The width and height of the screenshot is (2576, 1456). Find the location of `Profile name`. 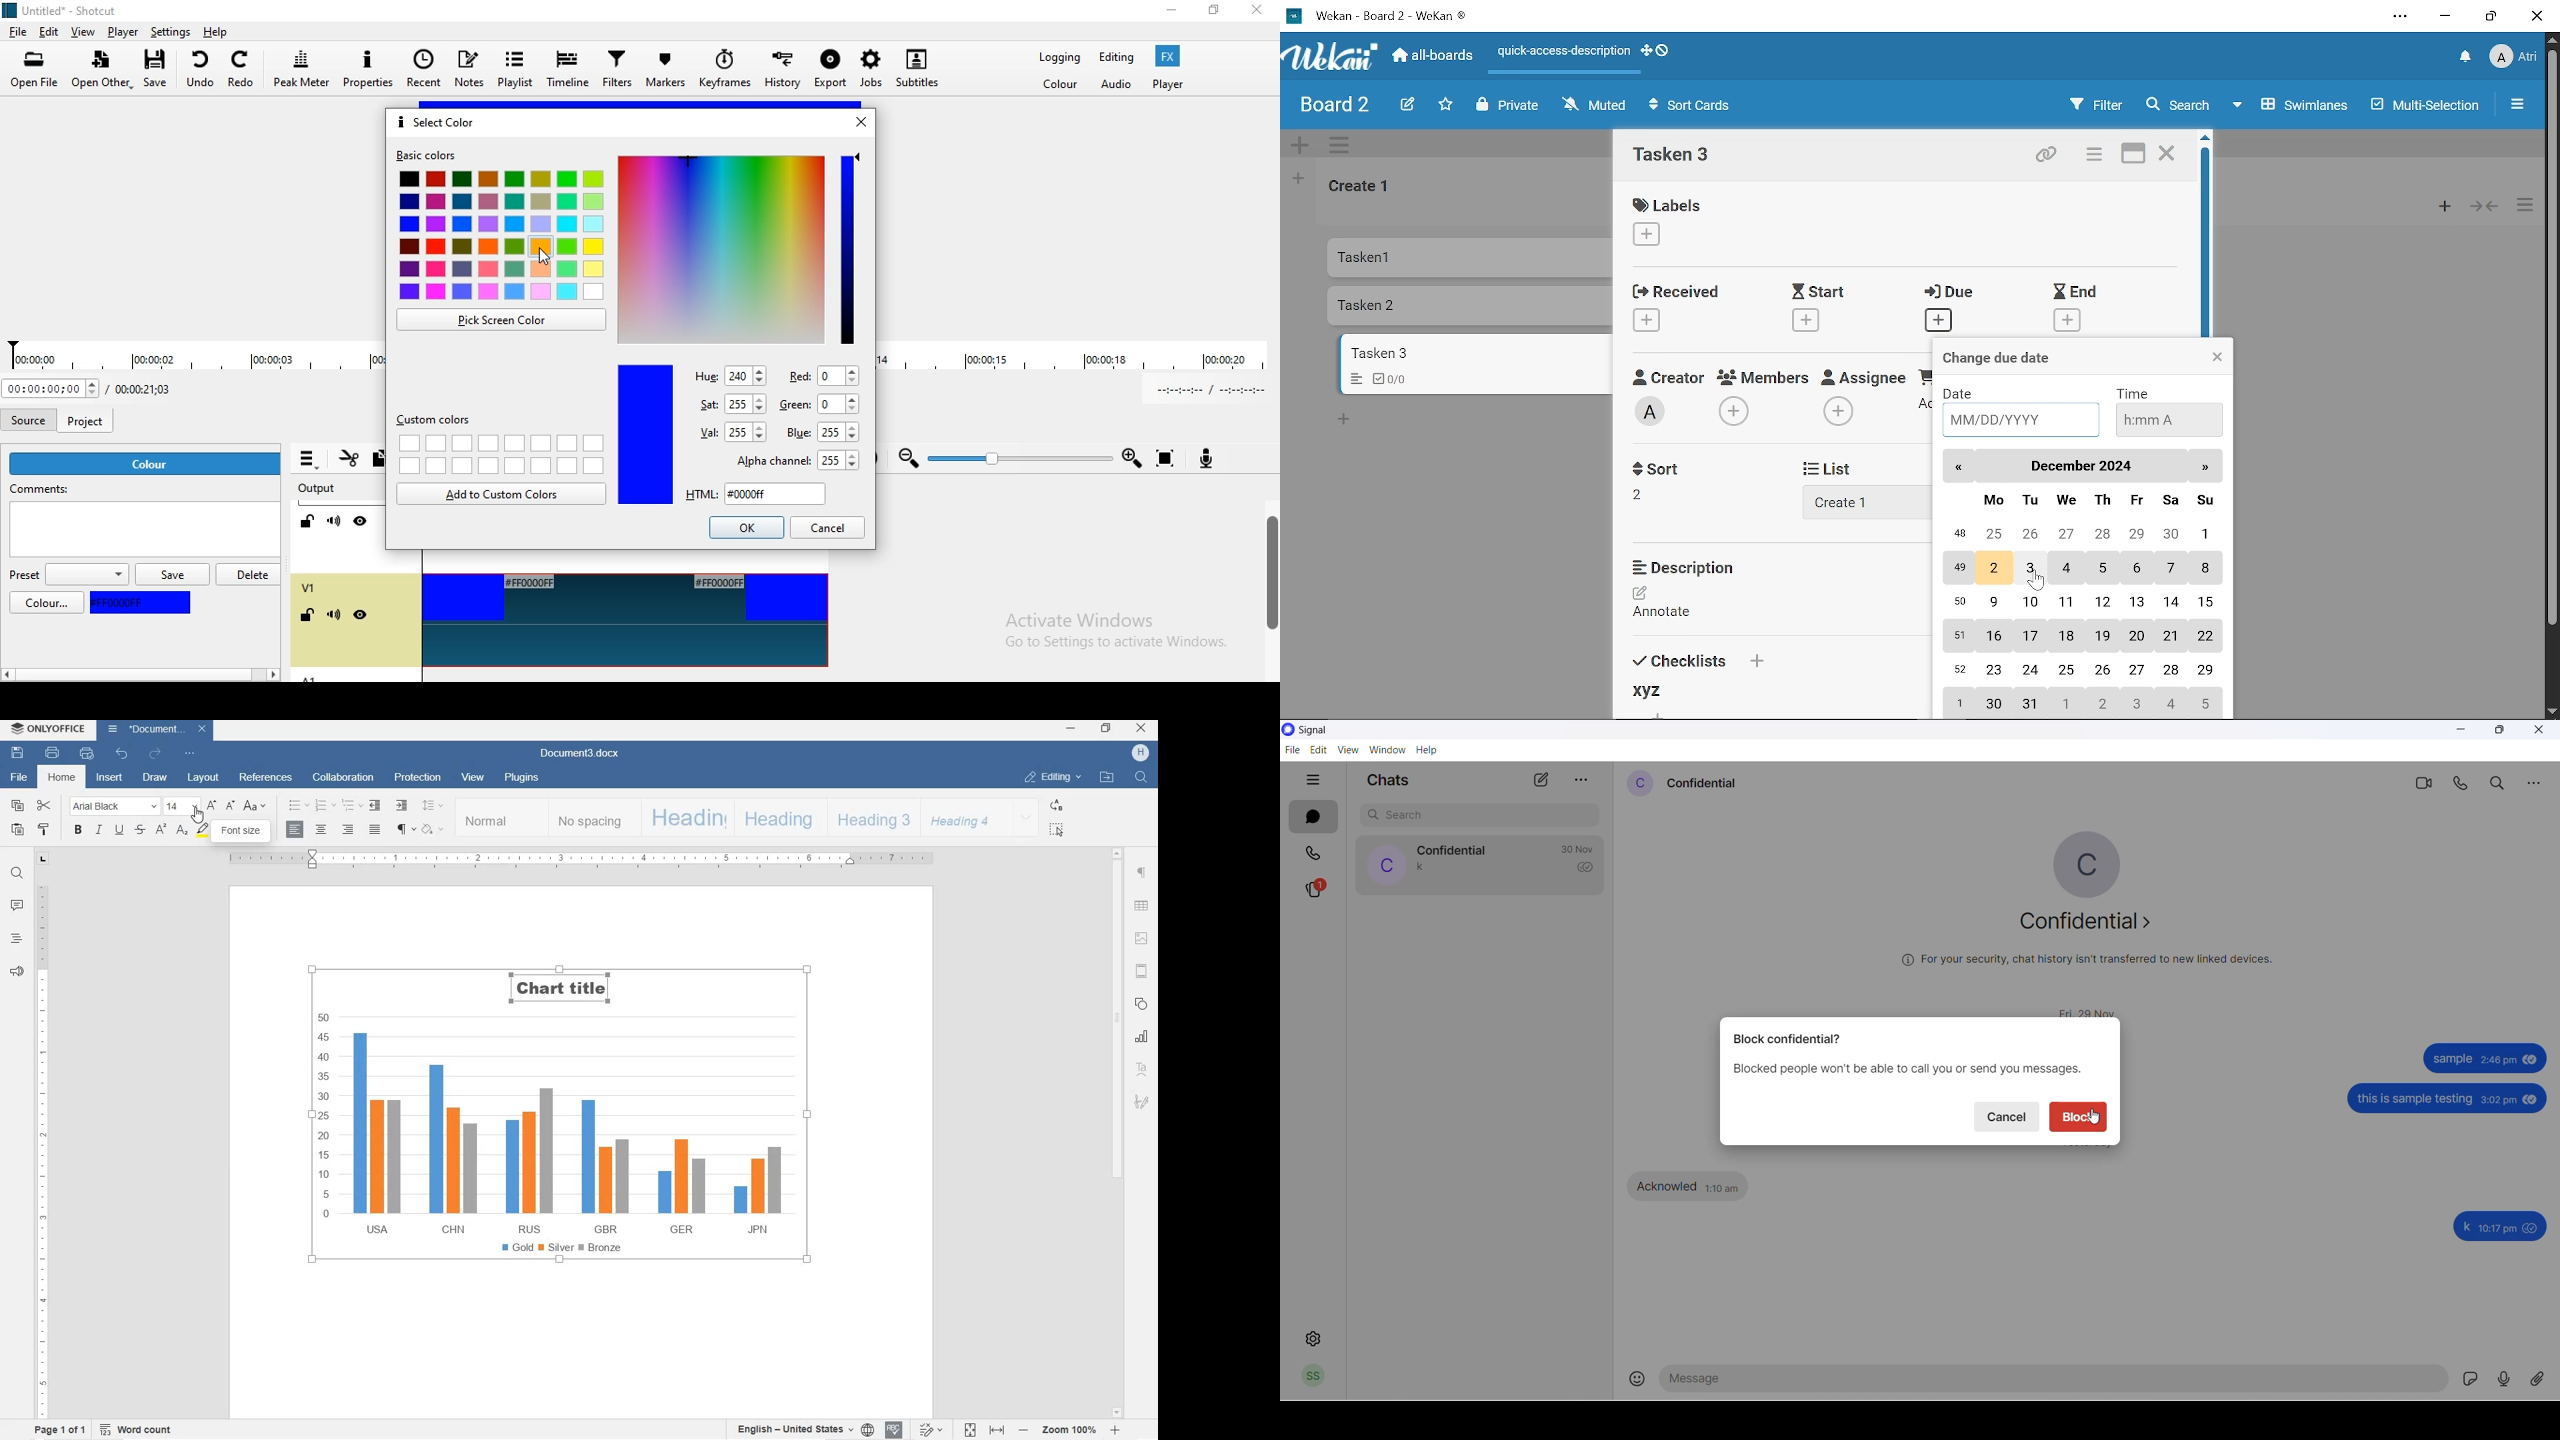

Profile name is located at coordinates (2514, 55).